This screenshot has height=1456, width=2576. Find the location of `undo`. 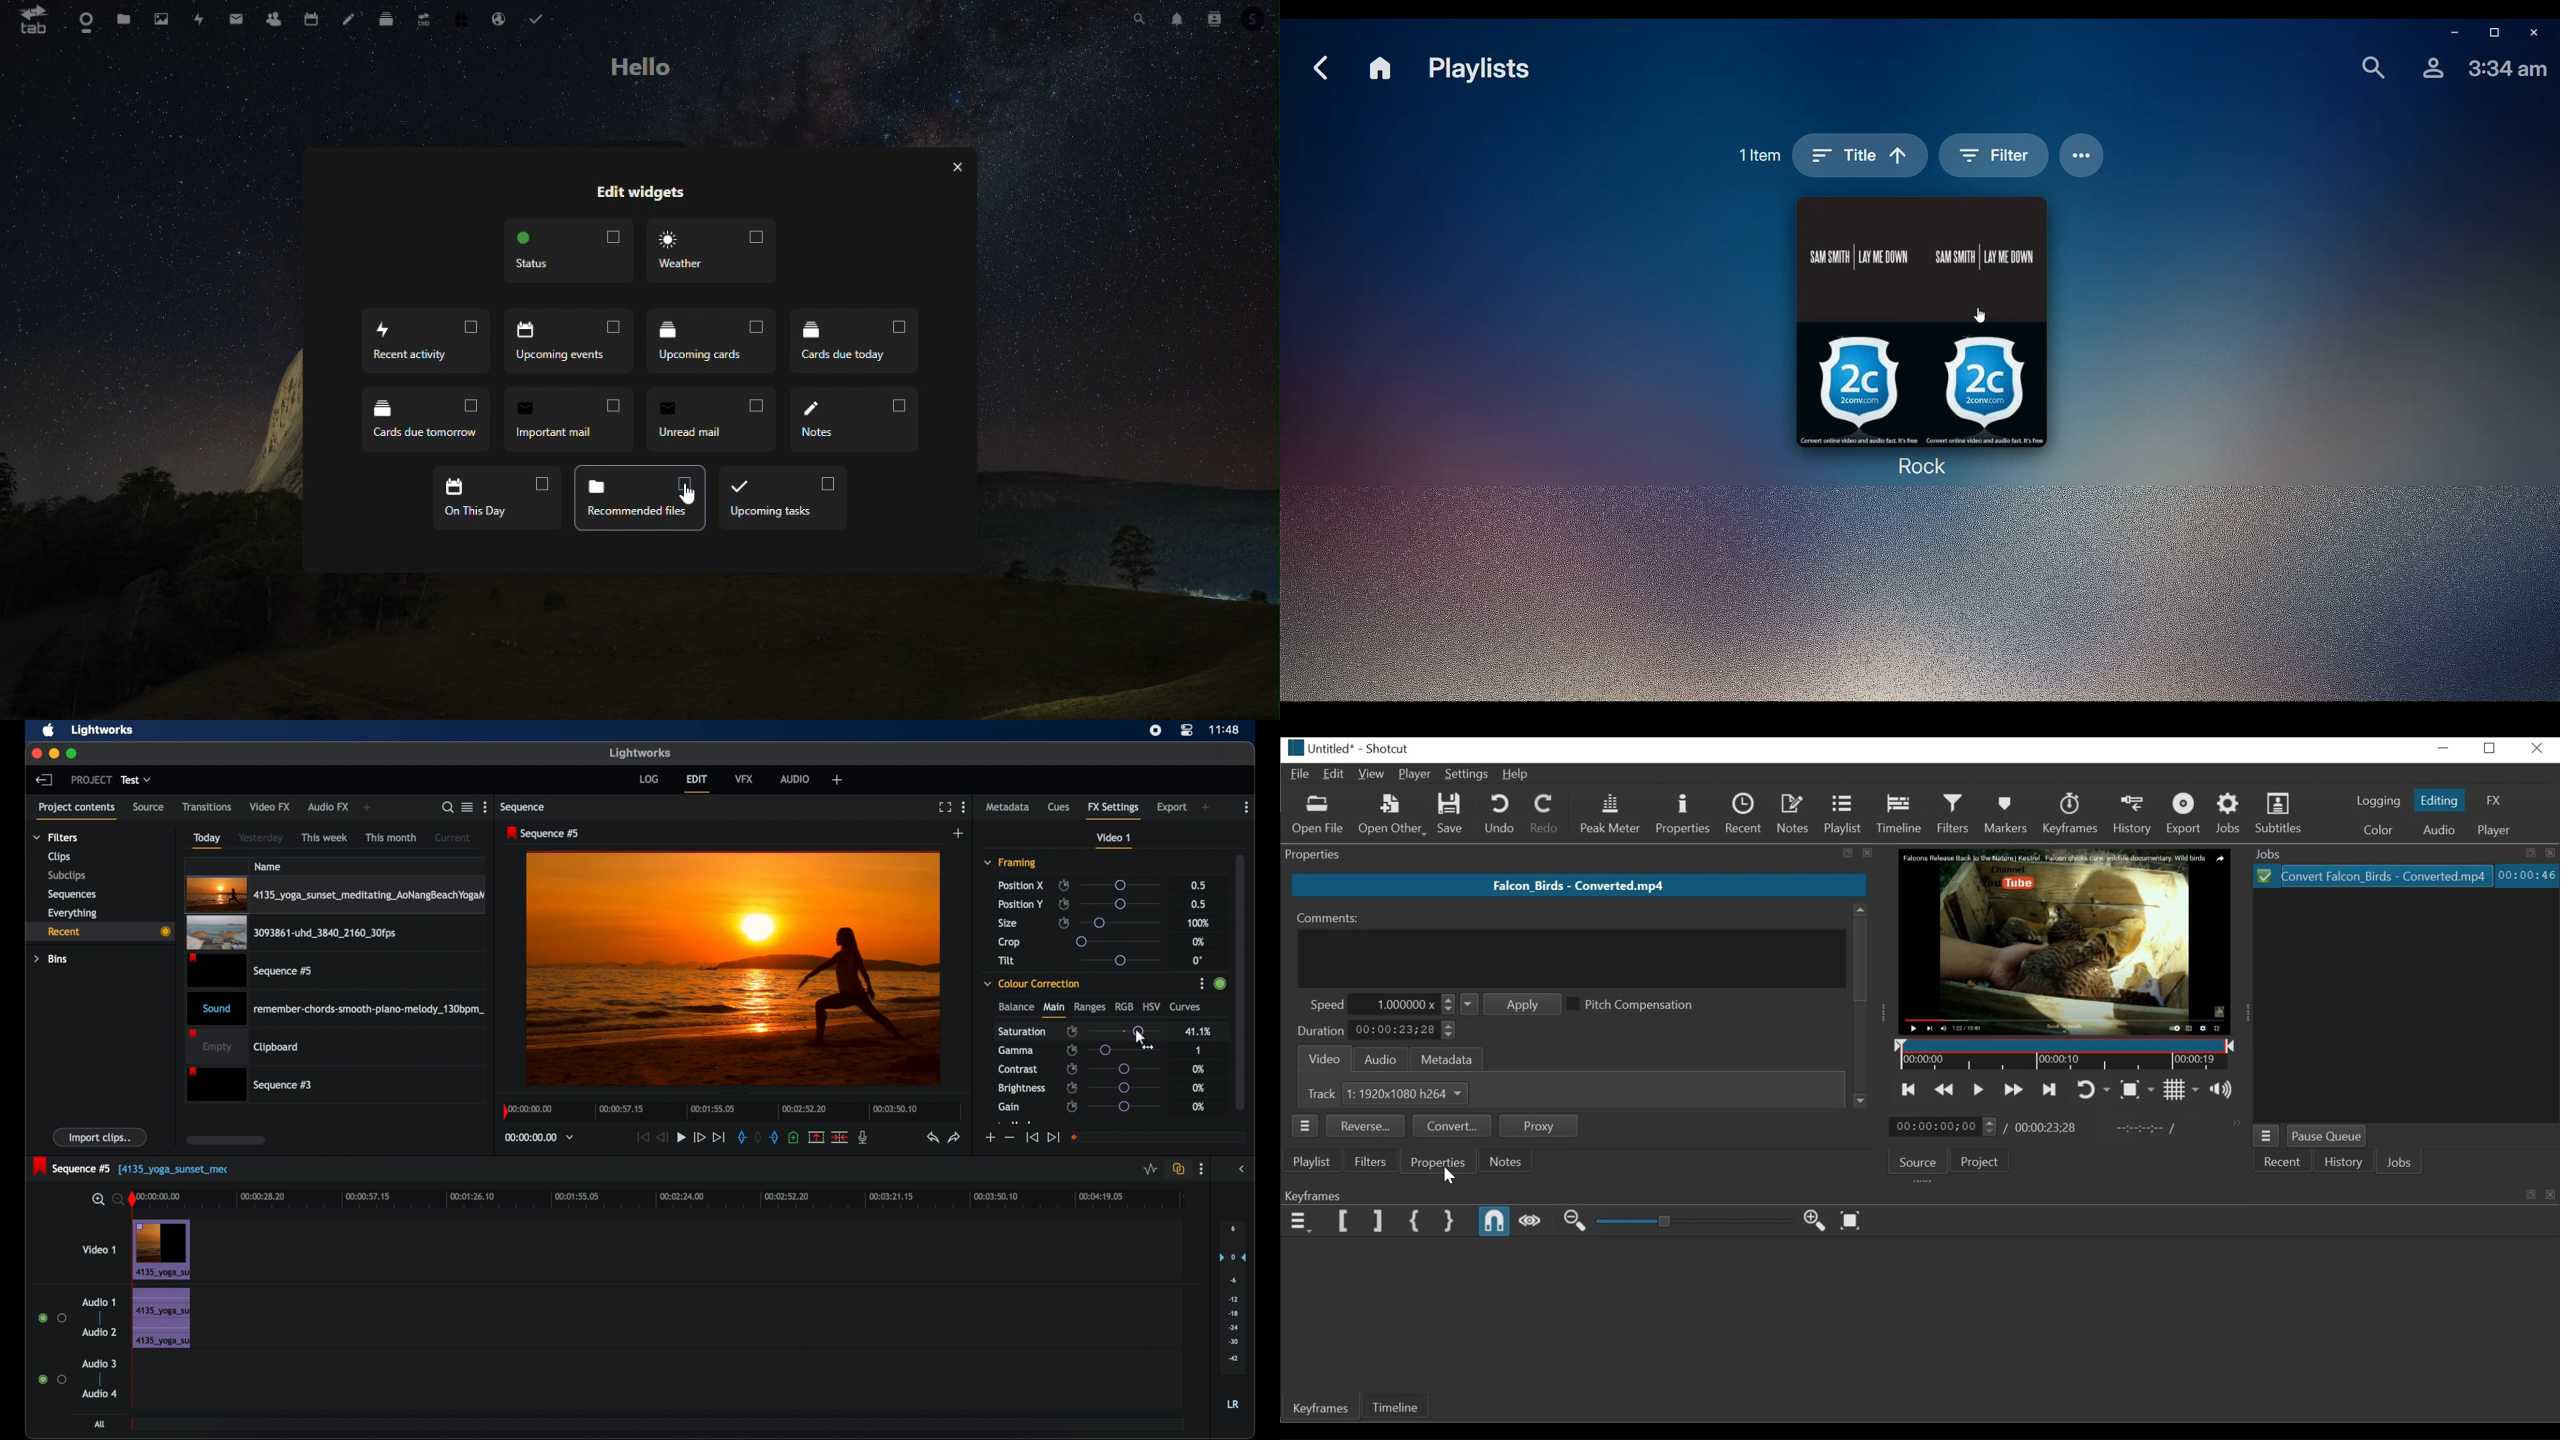

undo is located at coordinates (933, 1138).